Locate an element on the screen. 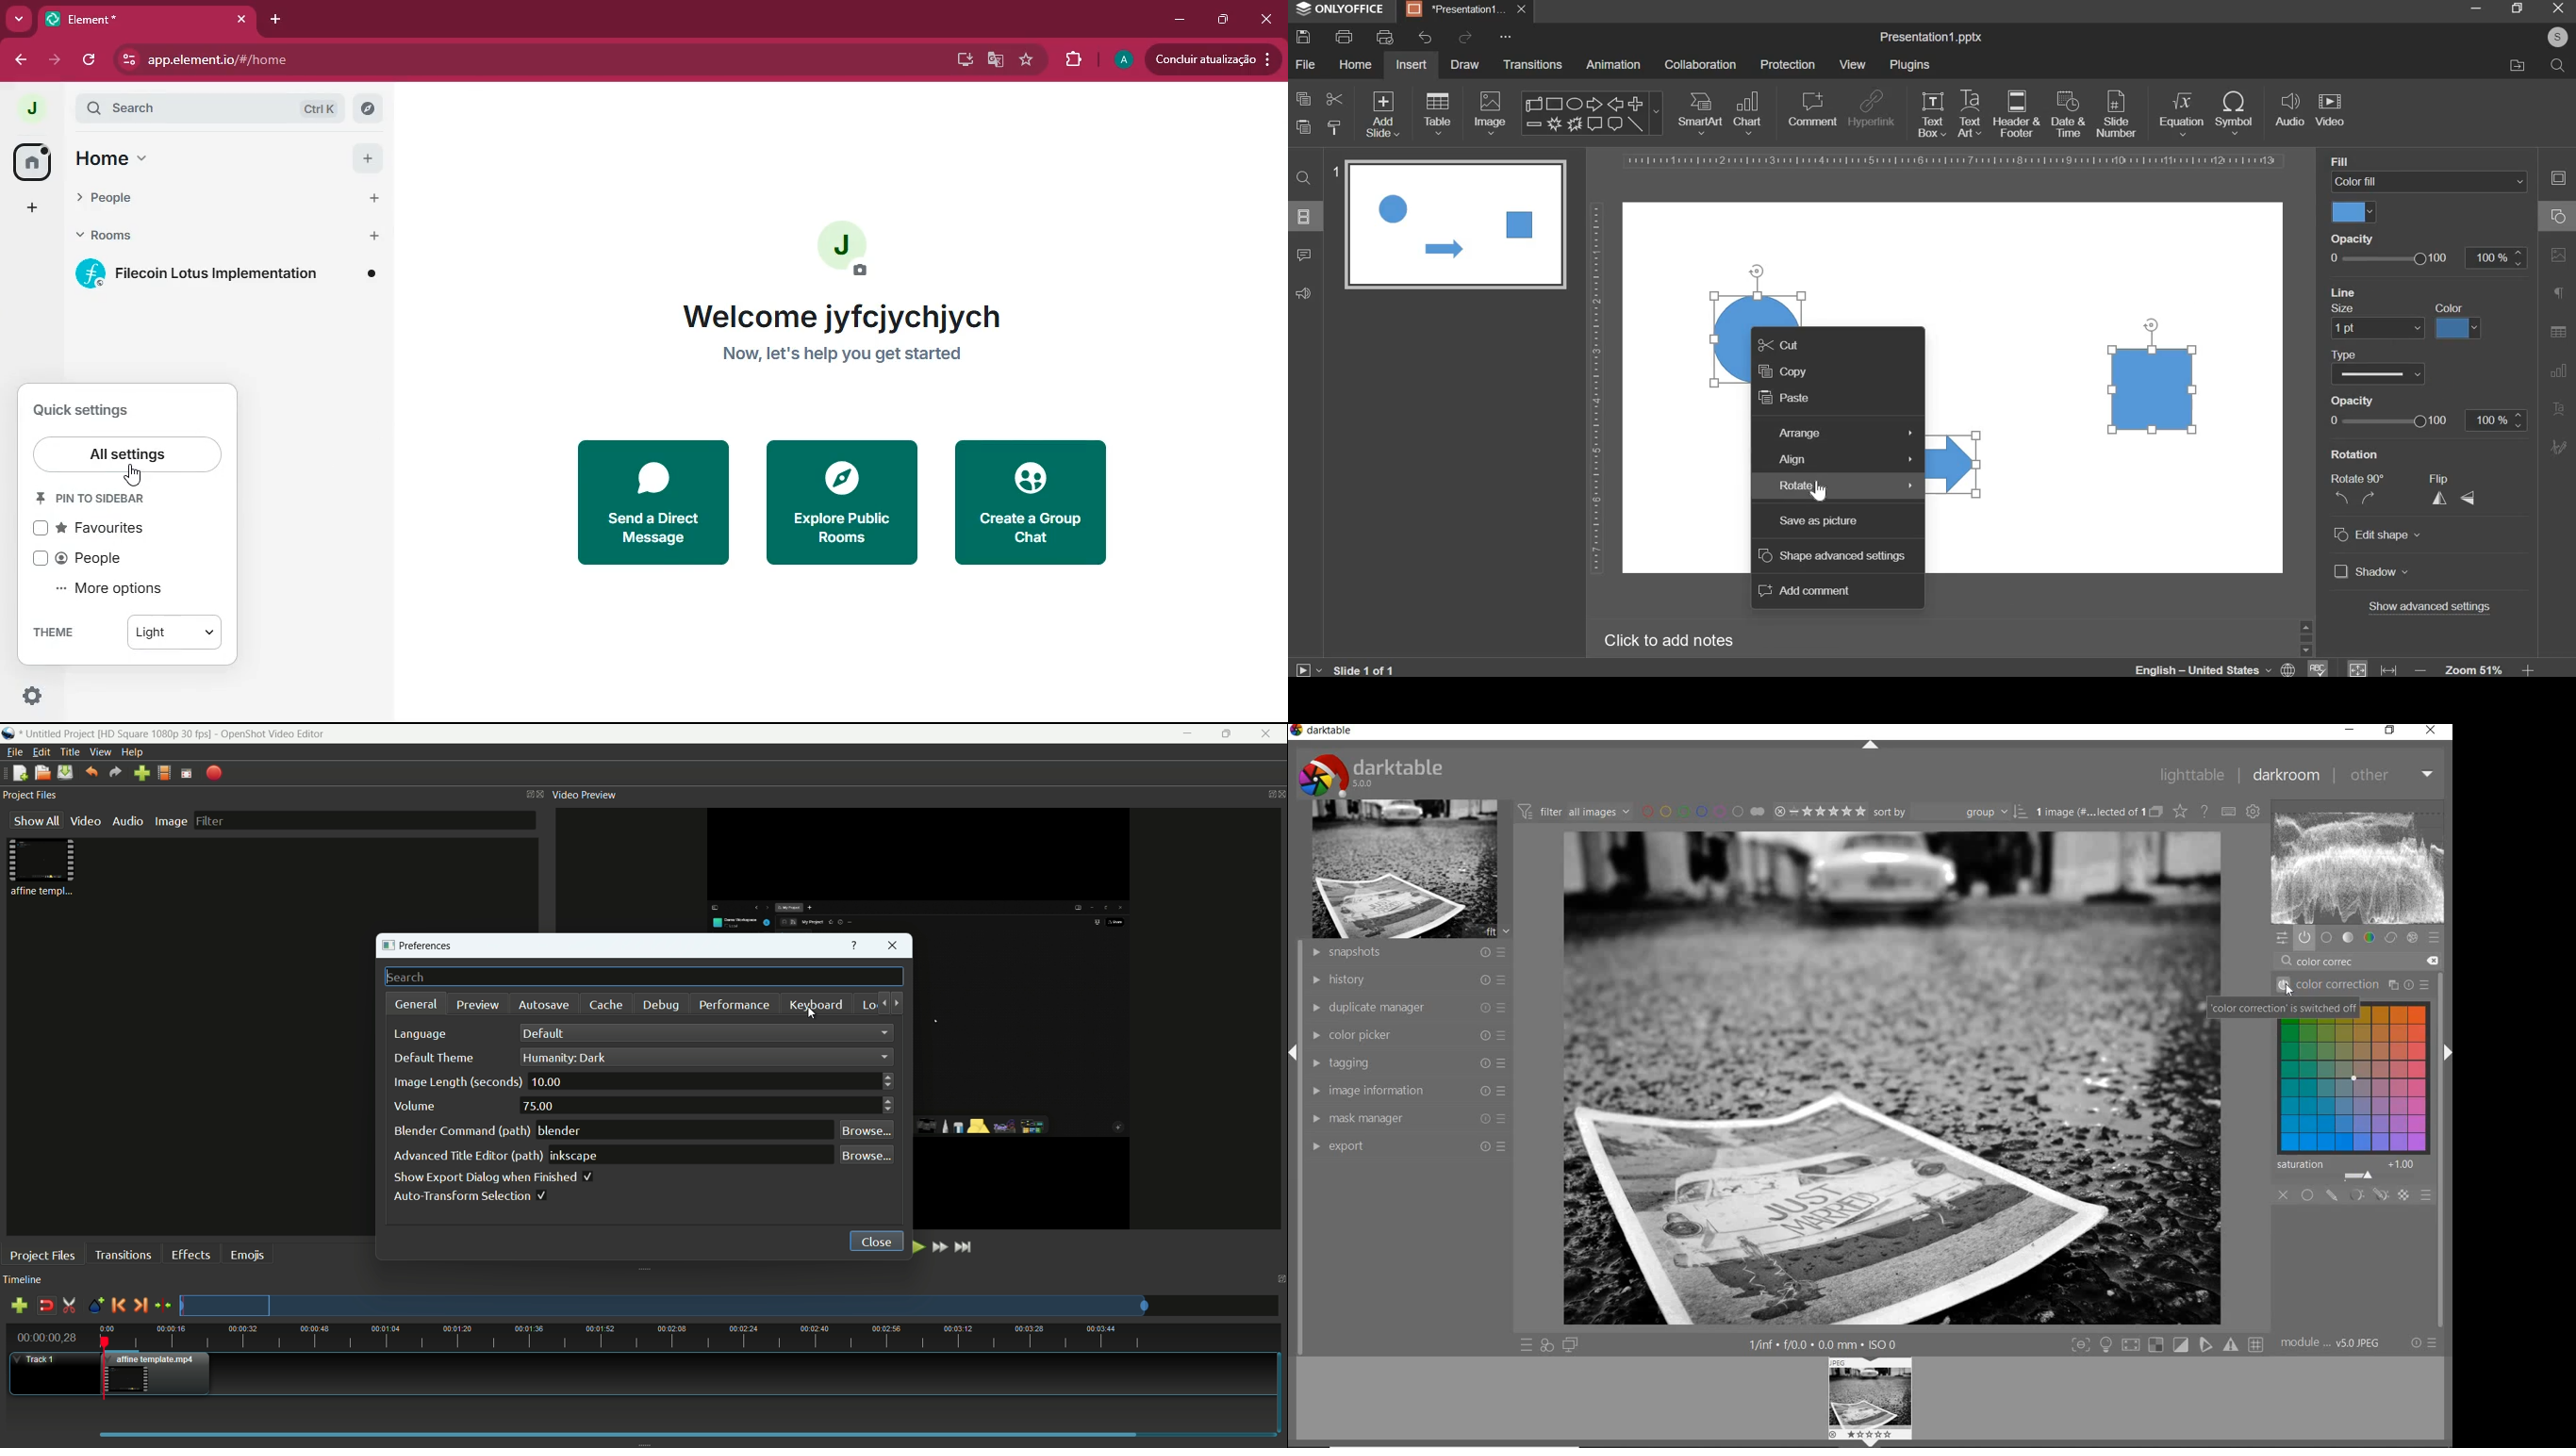 The width and height of the screenshot is (2576, 1456). chart is located at coordinates (1749, 112).